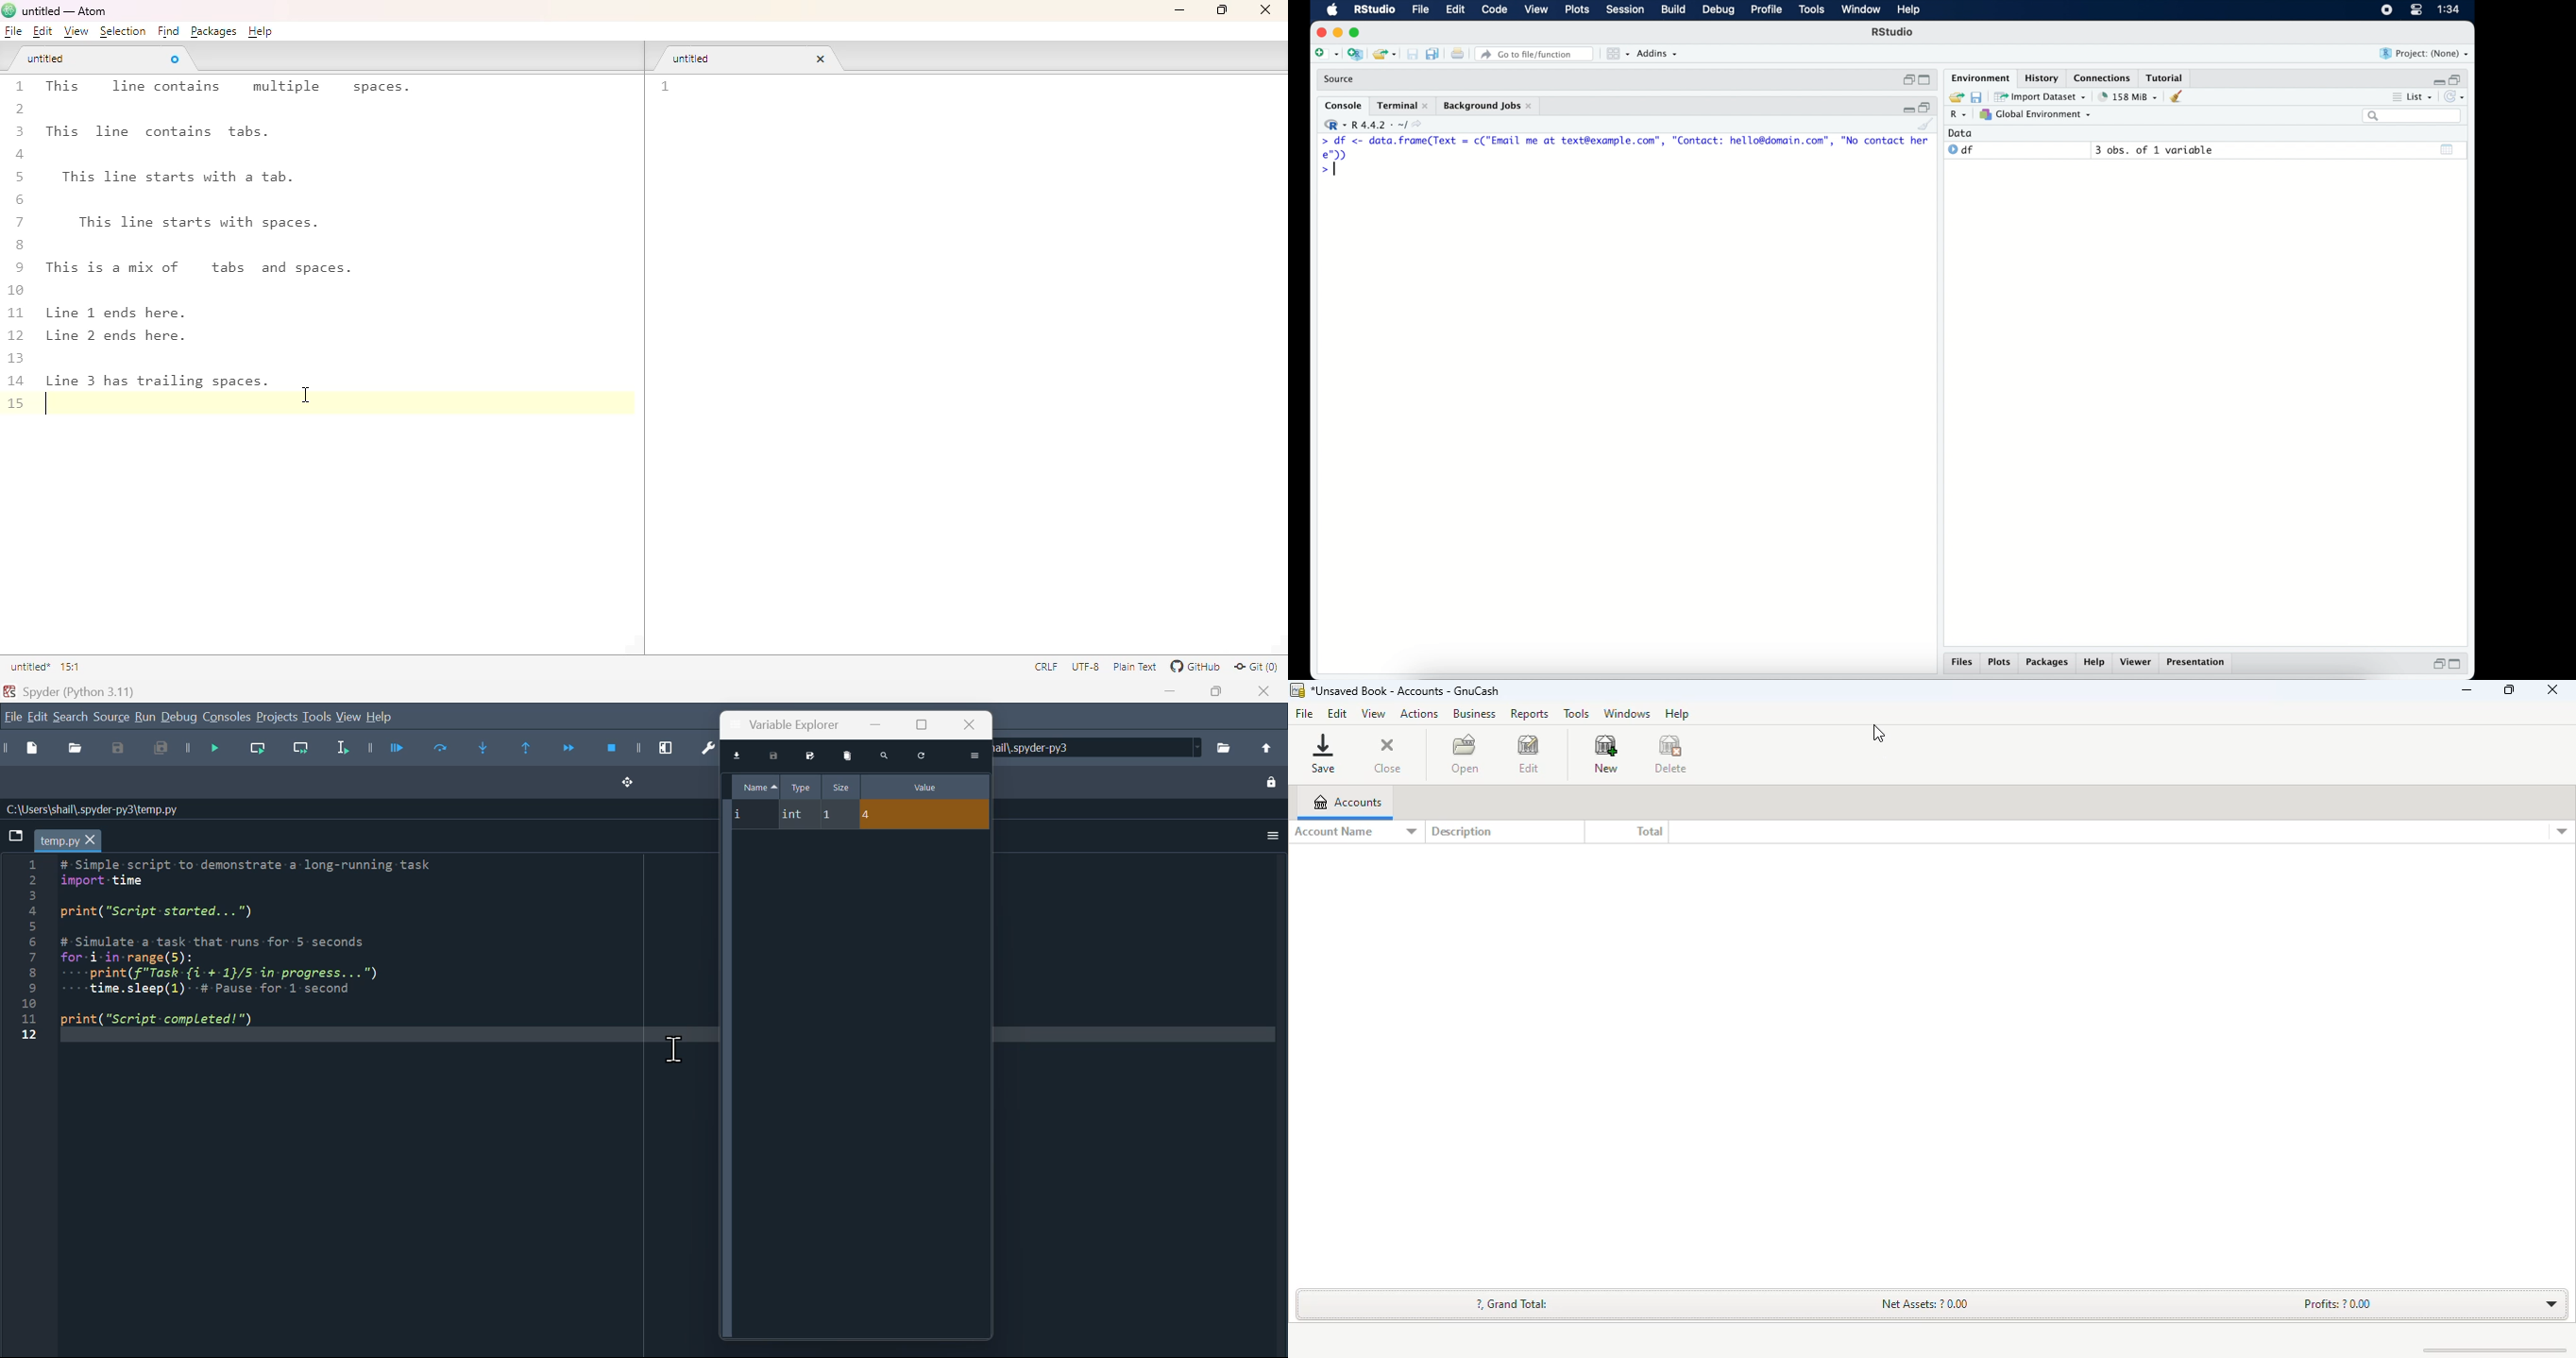 This screenshot has height=1372, width=2576. Describe the element at coordinates (2095, 663) in the screenshot. I see `help` at that location.